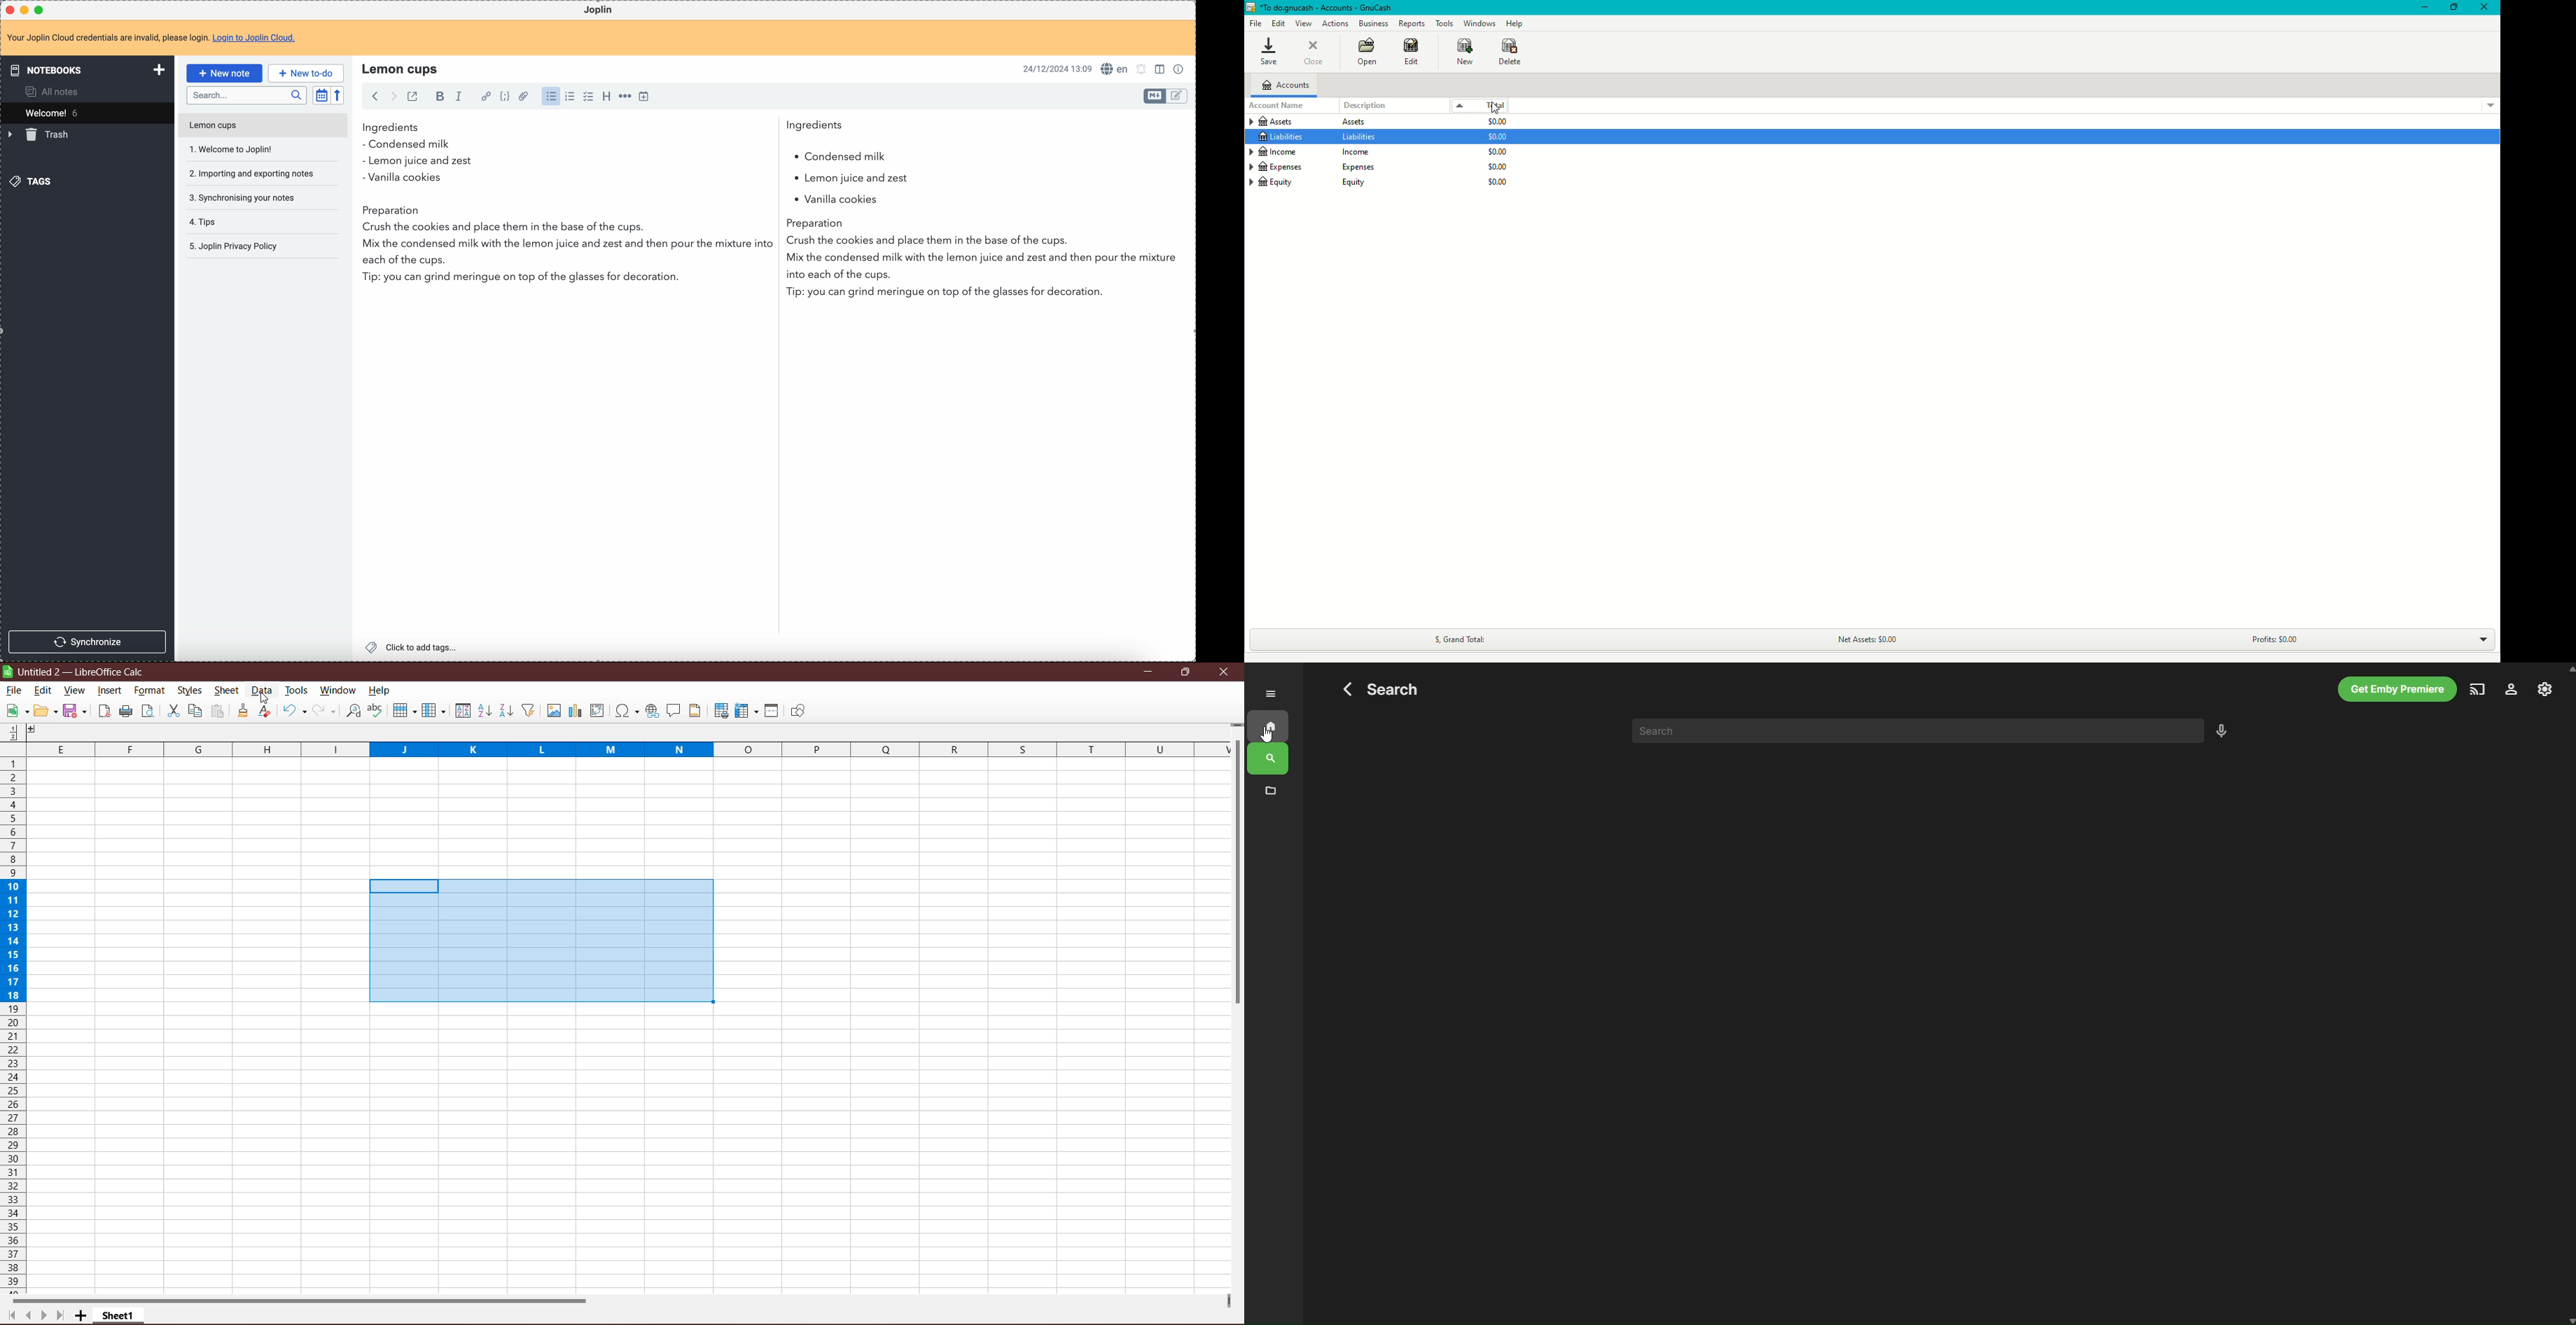 This screenshot has width=2576, height=1344. Describe the element at coordinates (339, 95) in the screenshot. I see `reverse sort order` at that location.